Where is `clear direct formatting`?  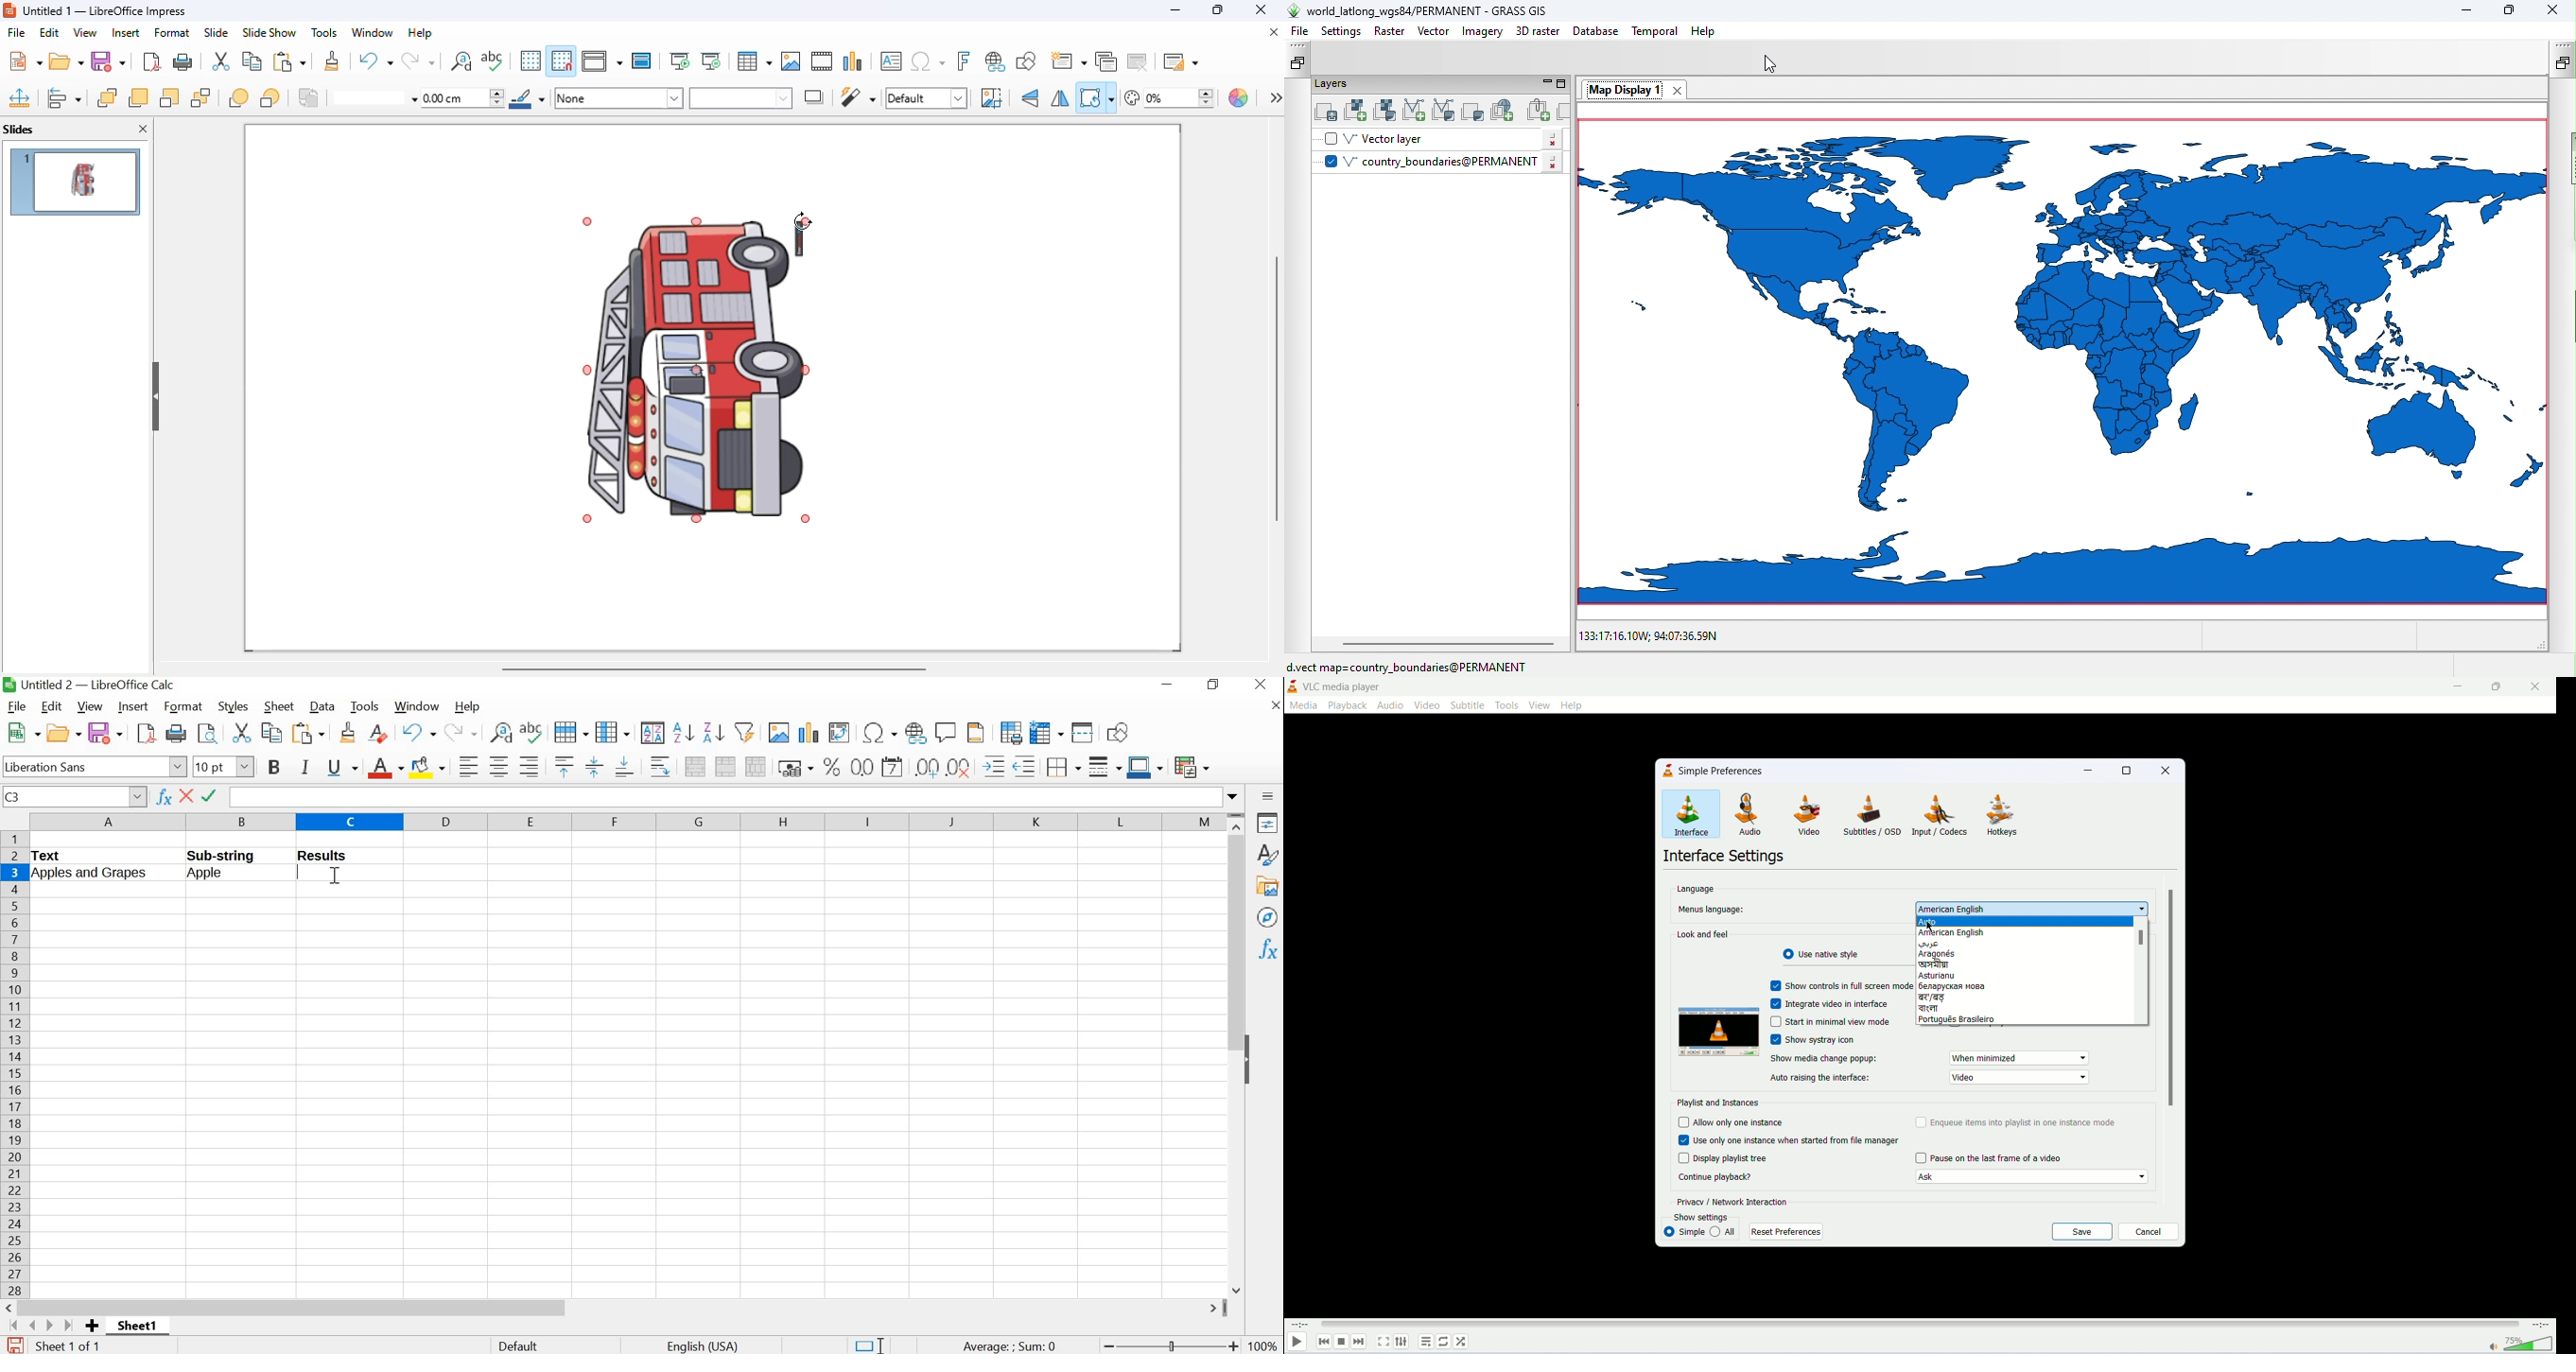
clear direct formatting is located at coordinates (377, 733).